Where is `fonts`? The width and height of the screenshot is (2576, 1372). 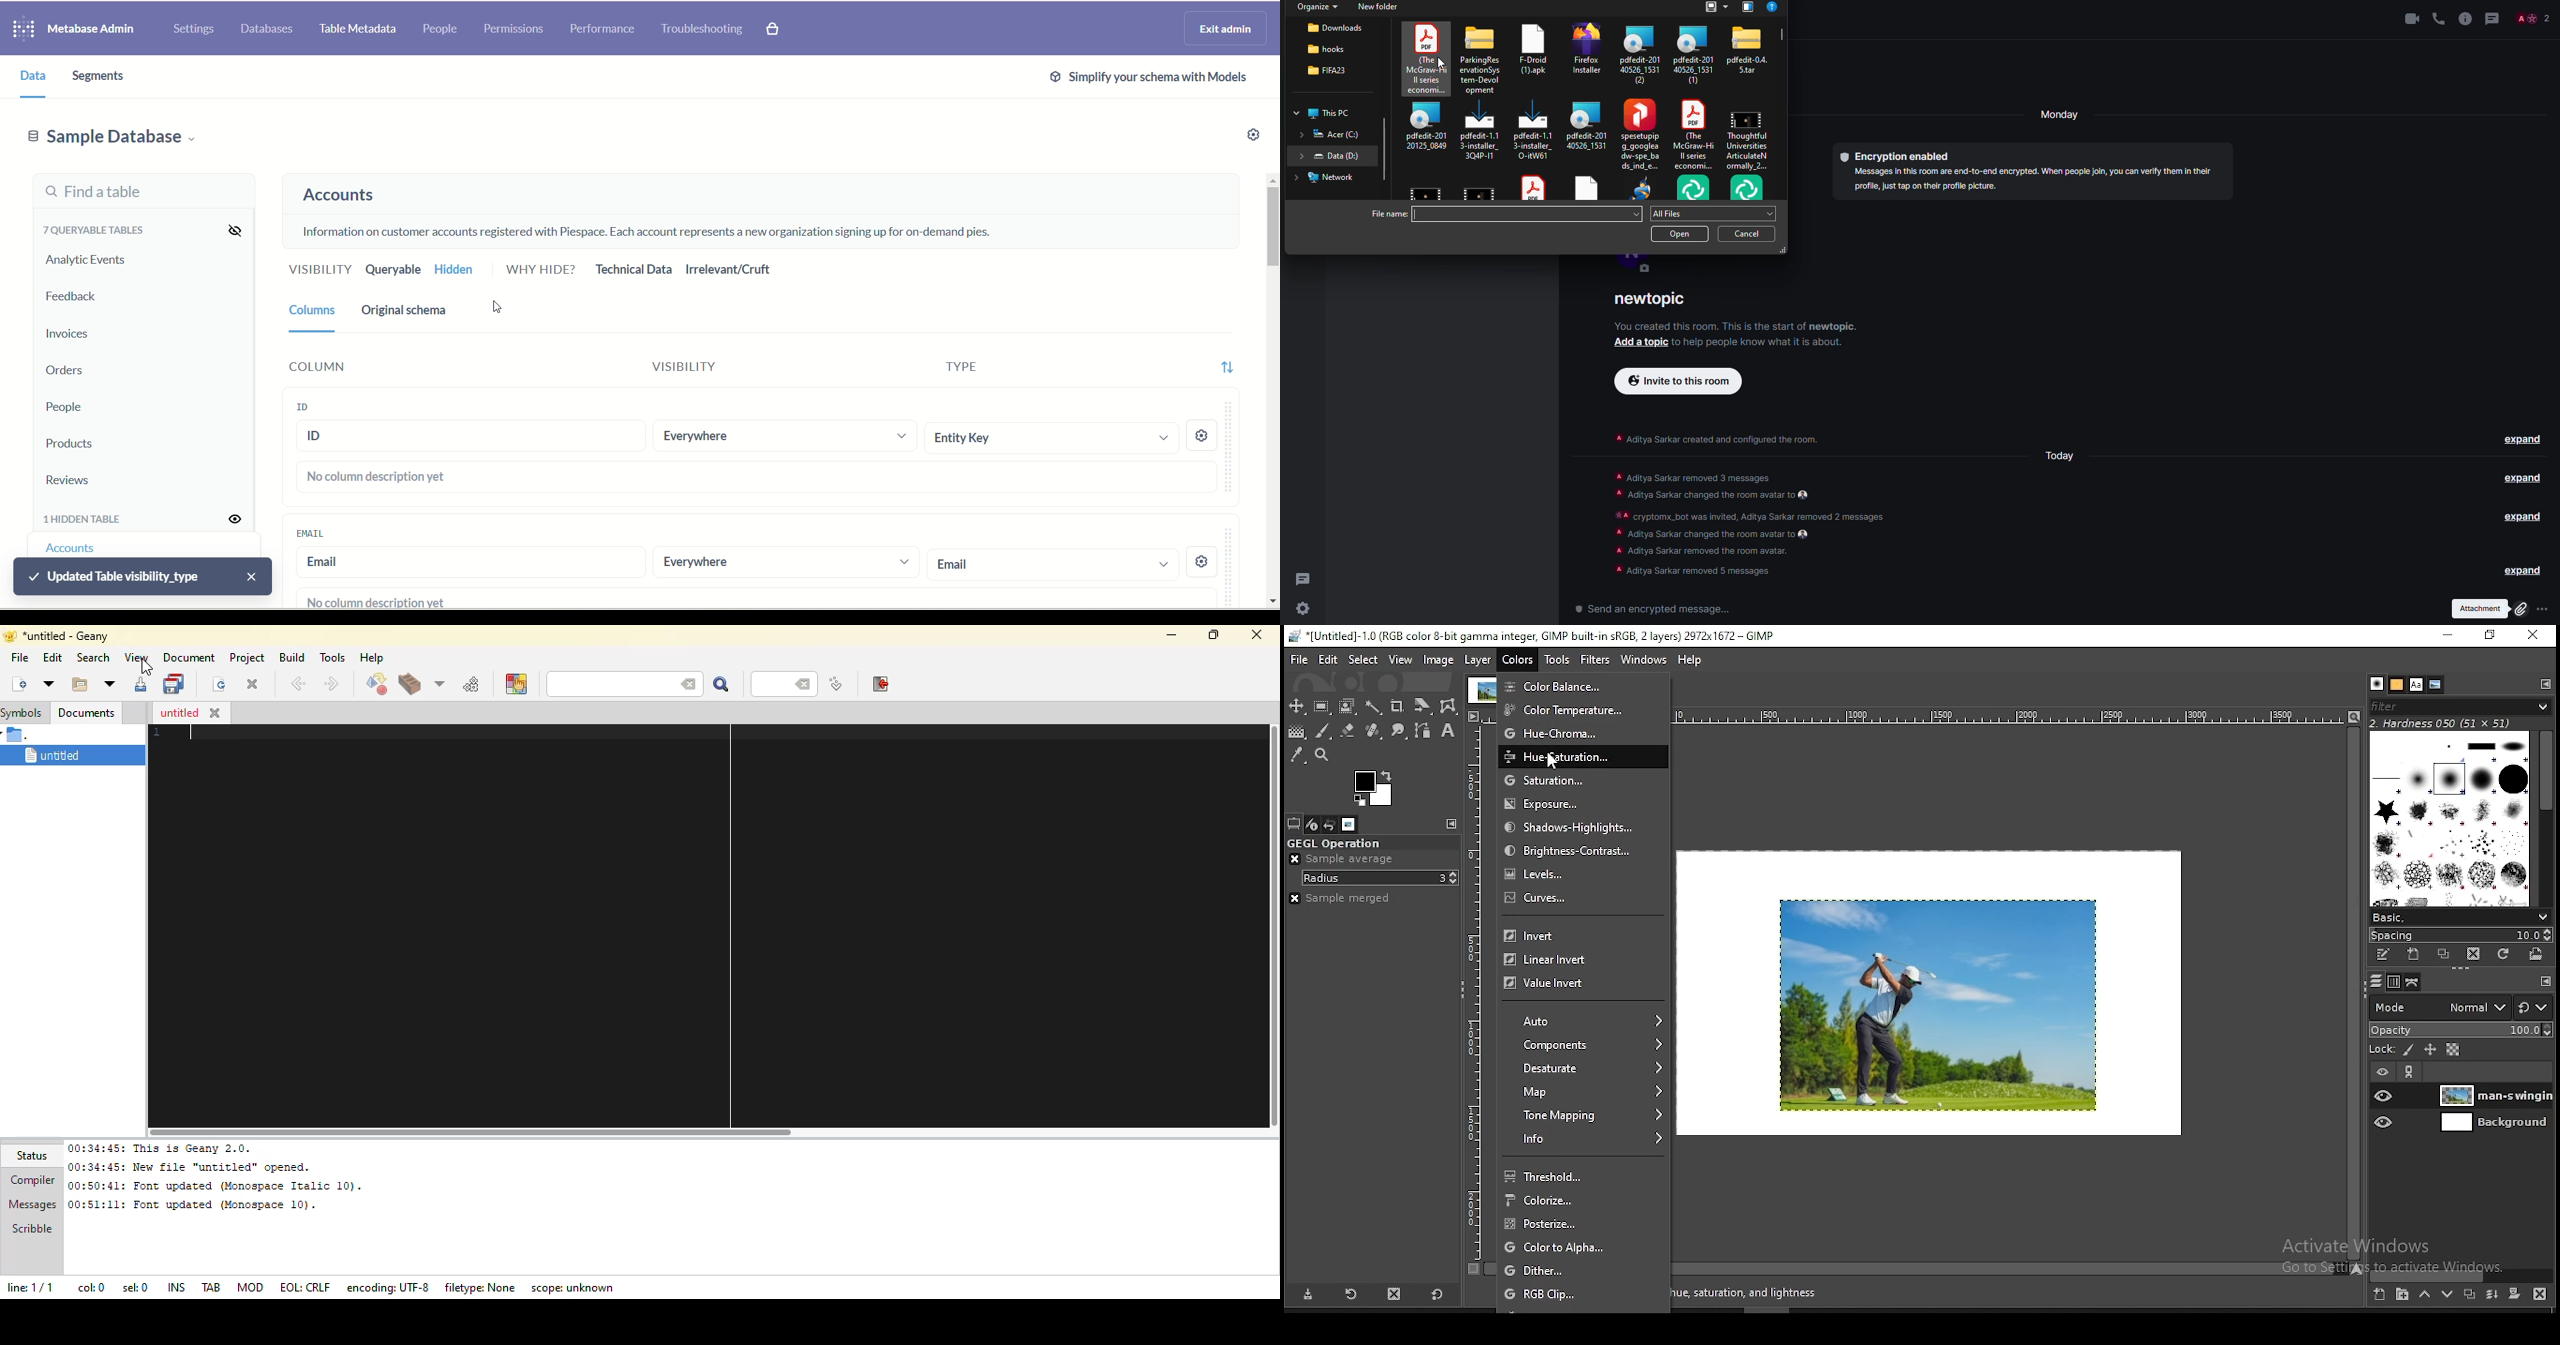 fonts is located at coordinates (2415, 685).